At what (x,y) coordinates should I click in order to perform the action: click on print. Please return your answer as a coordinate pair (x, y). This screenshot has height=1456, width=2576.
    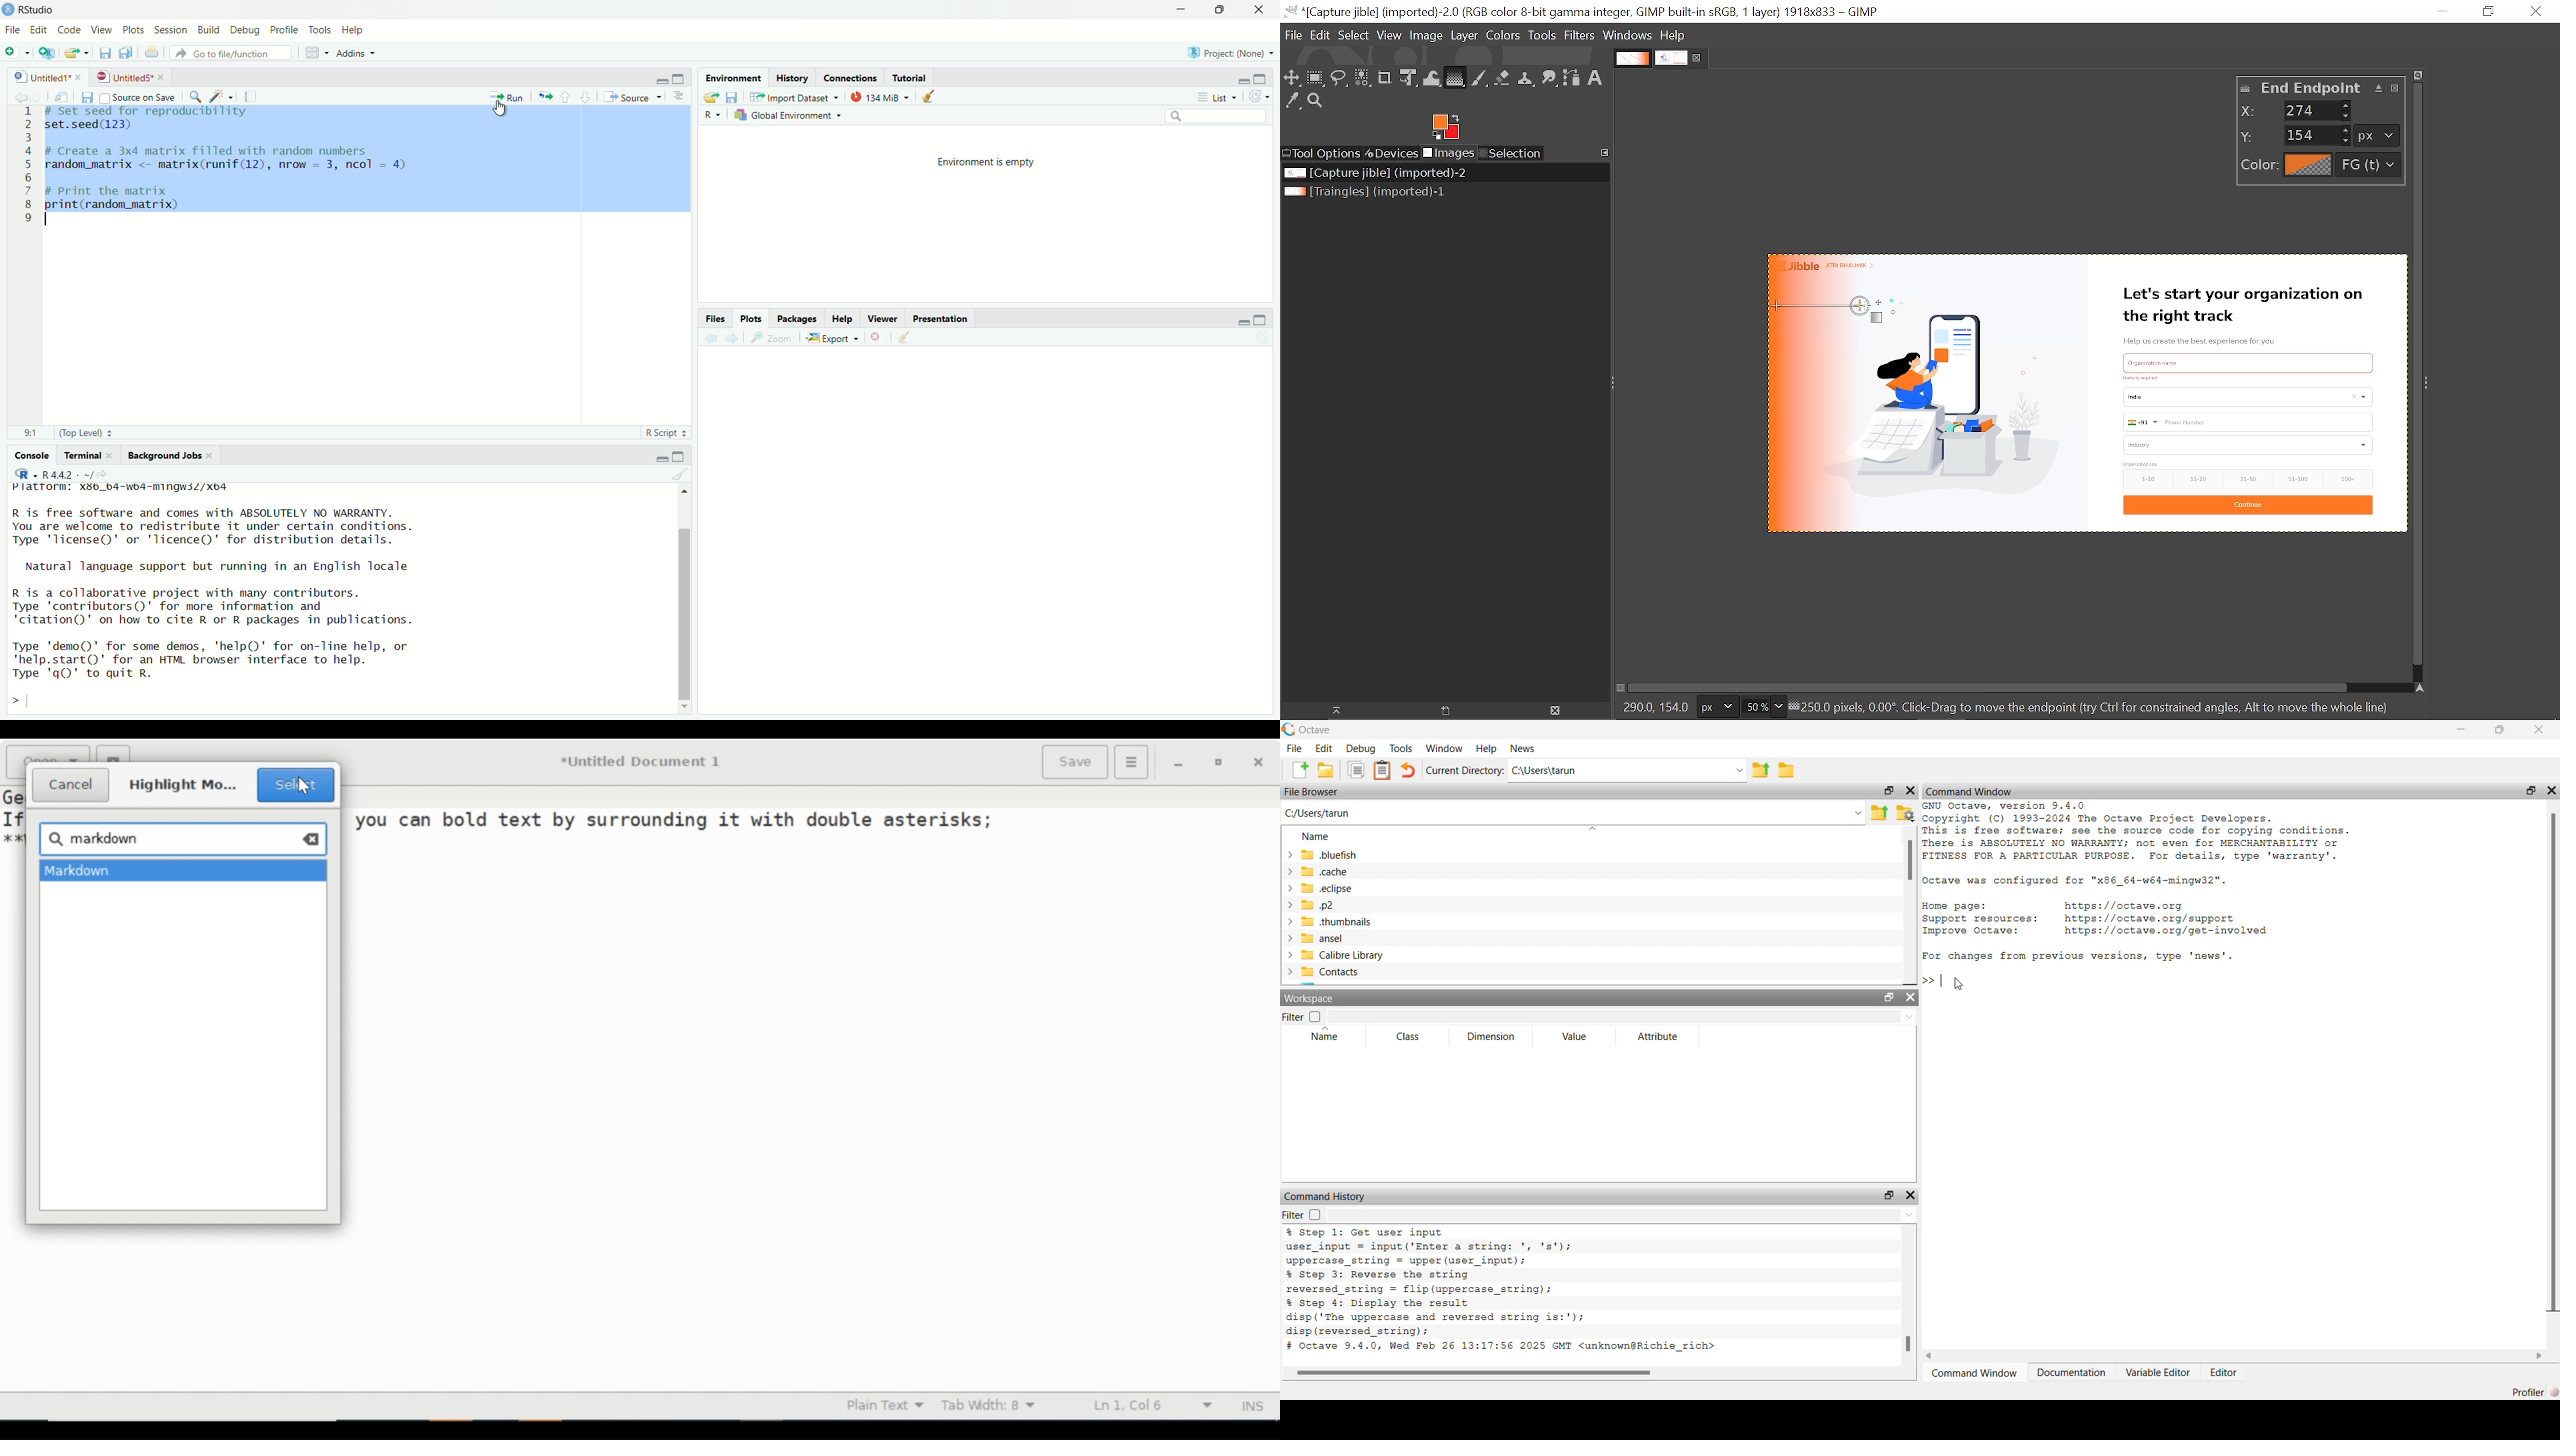
    Looking at the image, I should click on (152, 52).